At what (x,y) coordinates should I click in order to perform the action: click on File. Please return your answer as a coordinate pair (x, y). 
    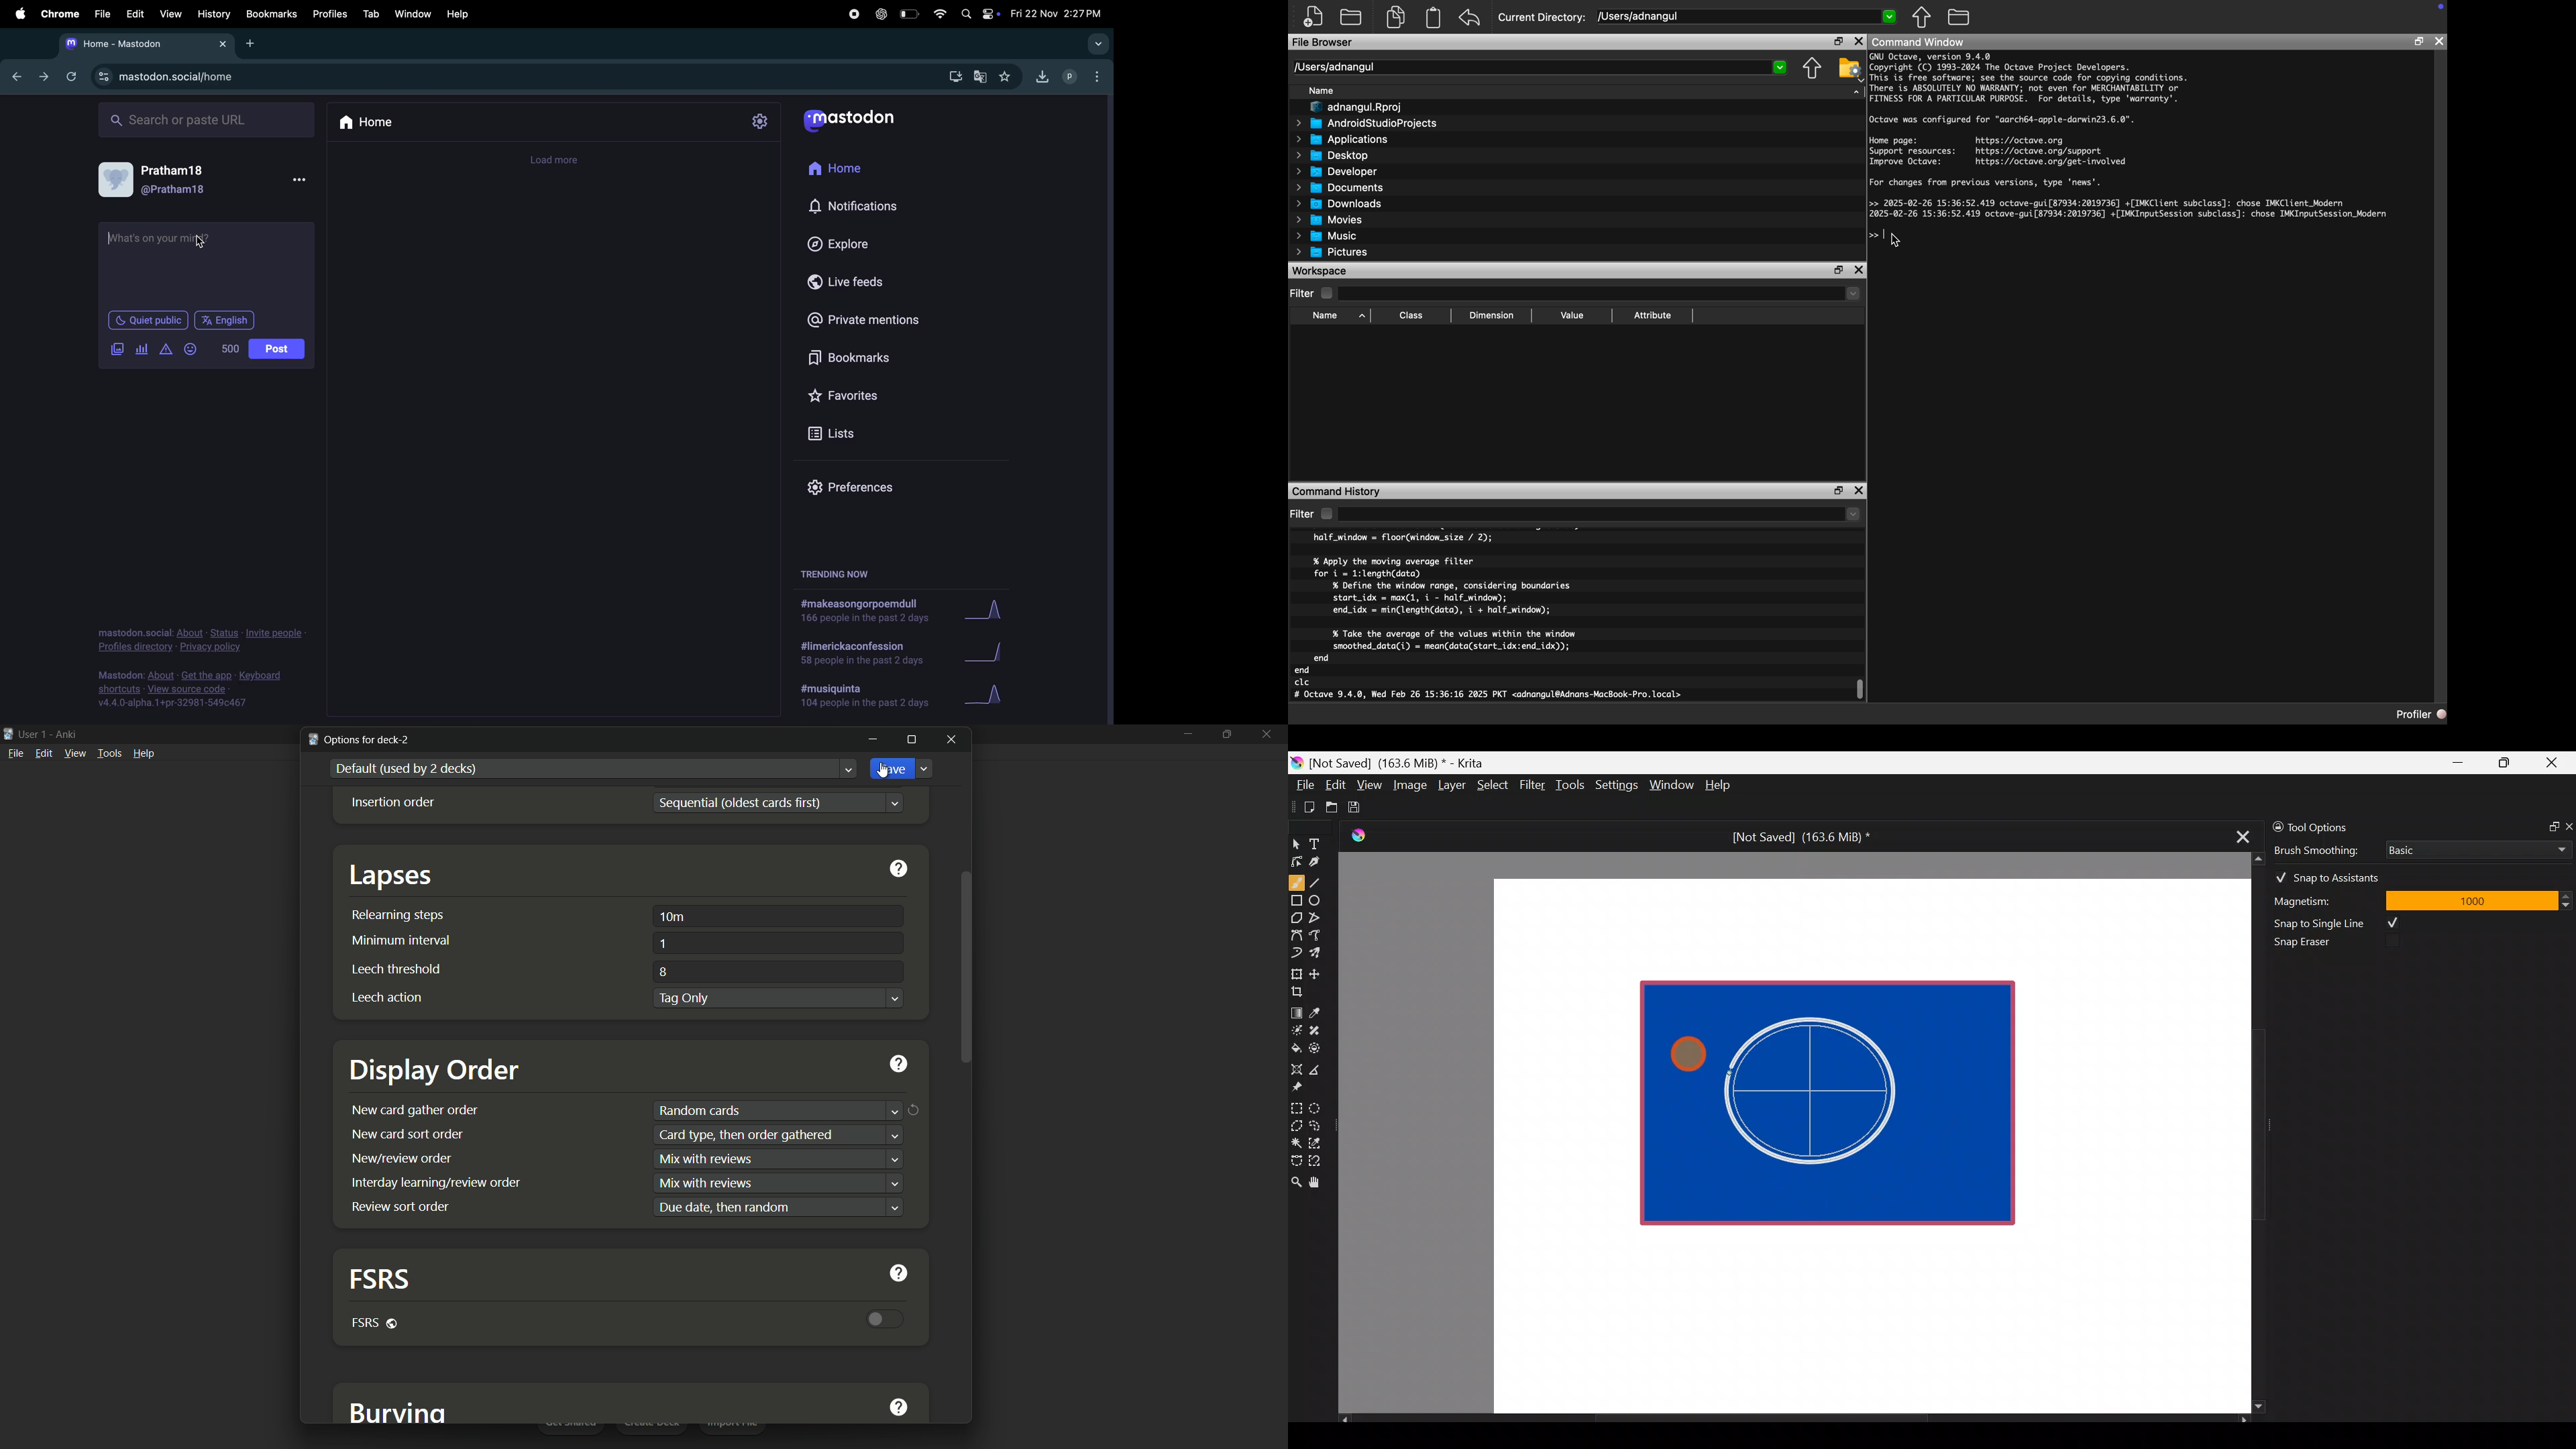
    Looking at the image, I should click on (1301, 788).